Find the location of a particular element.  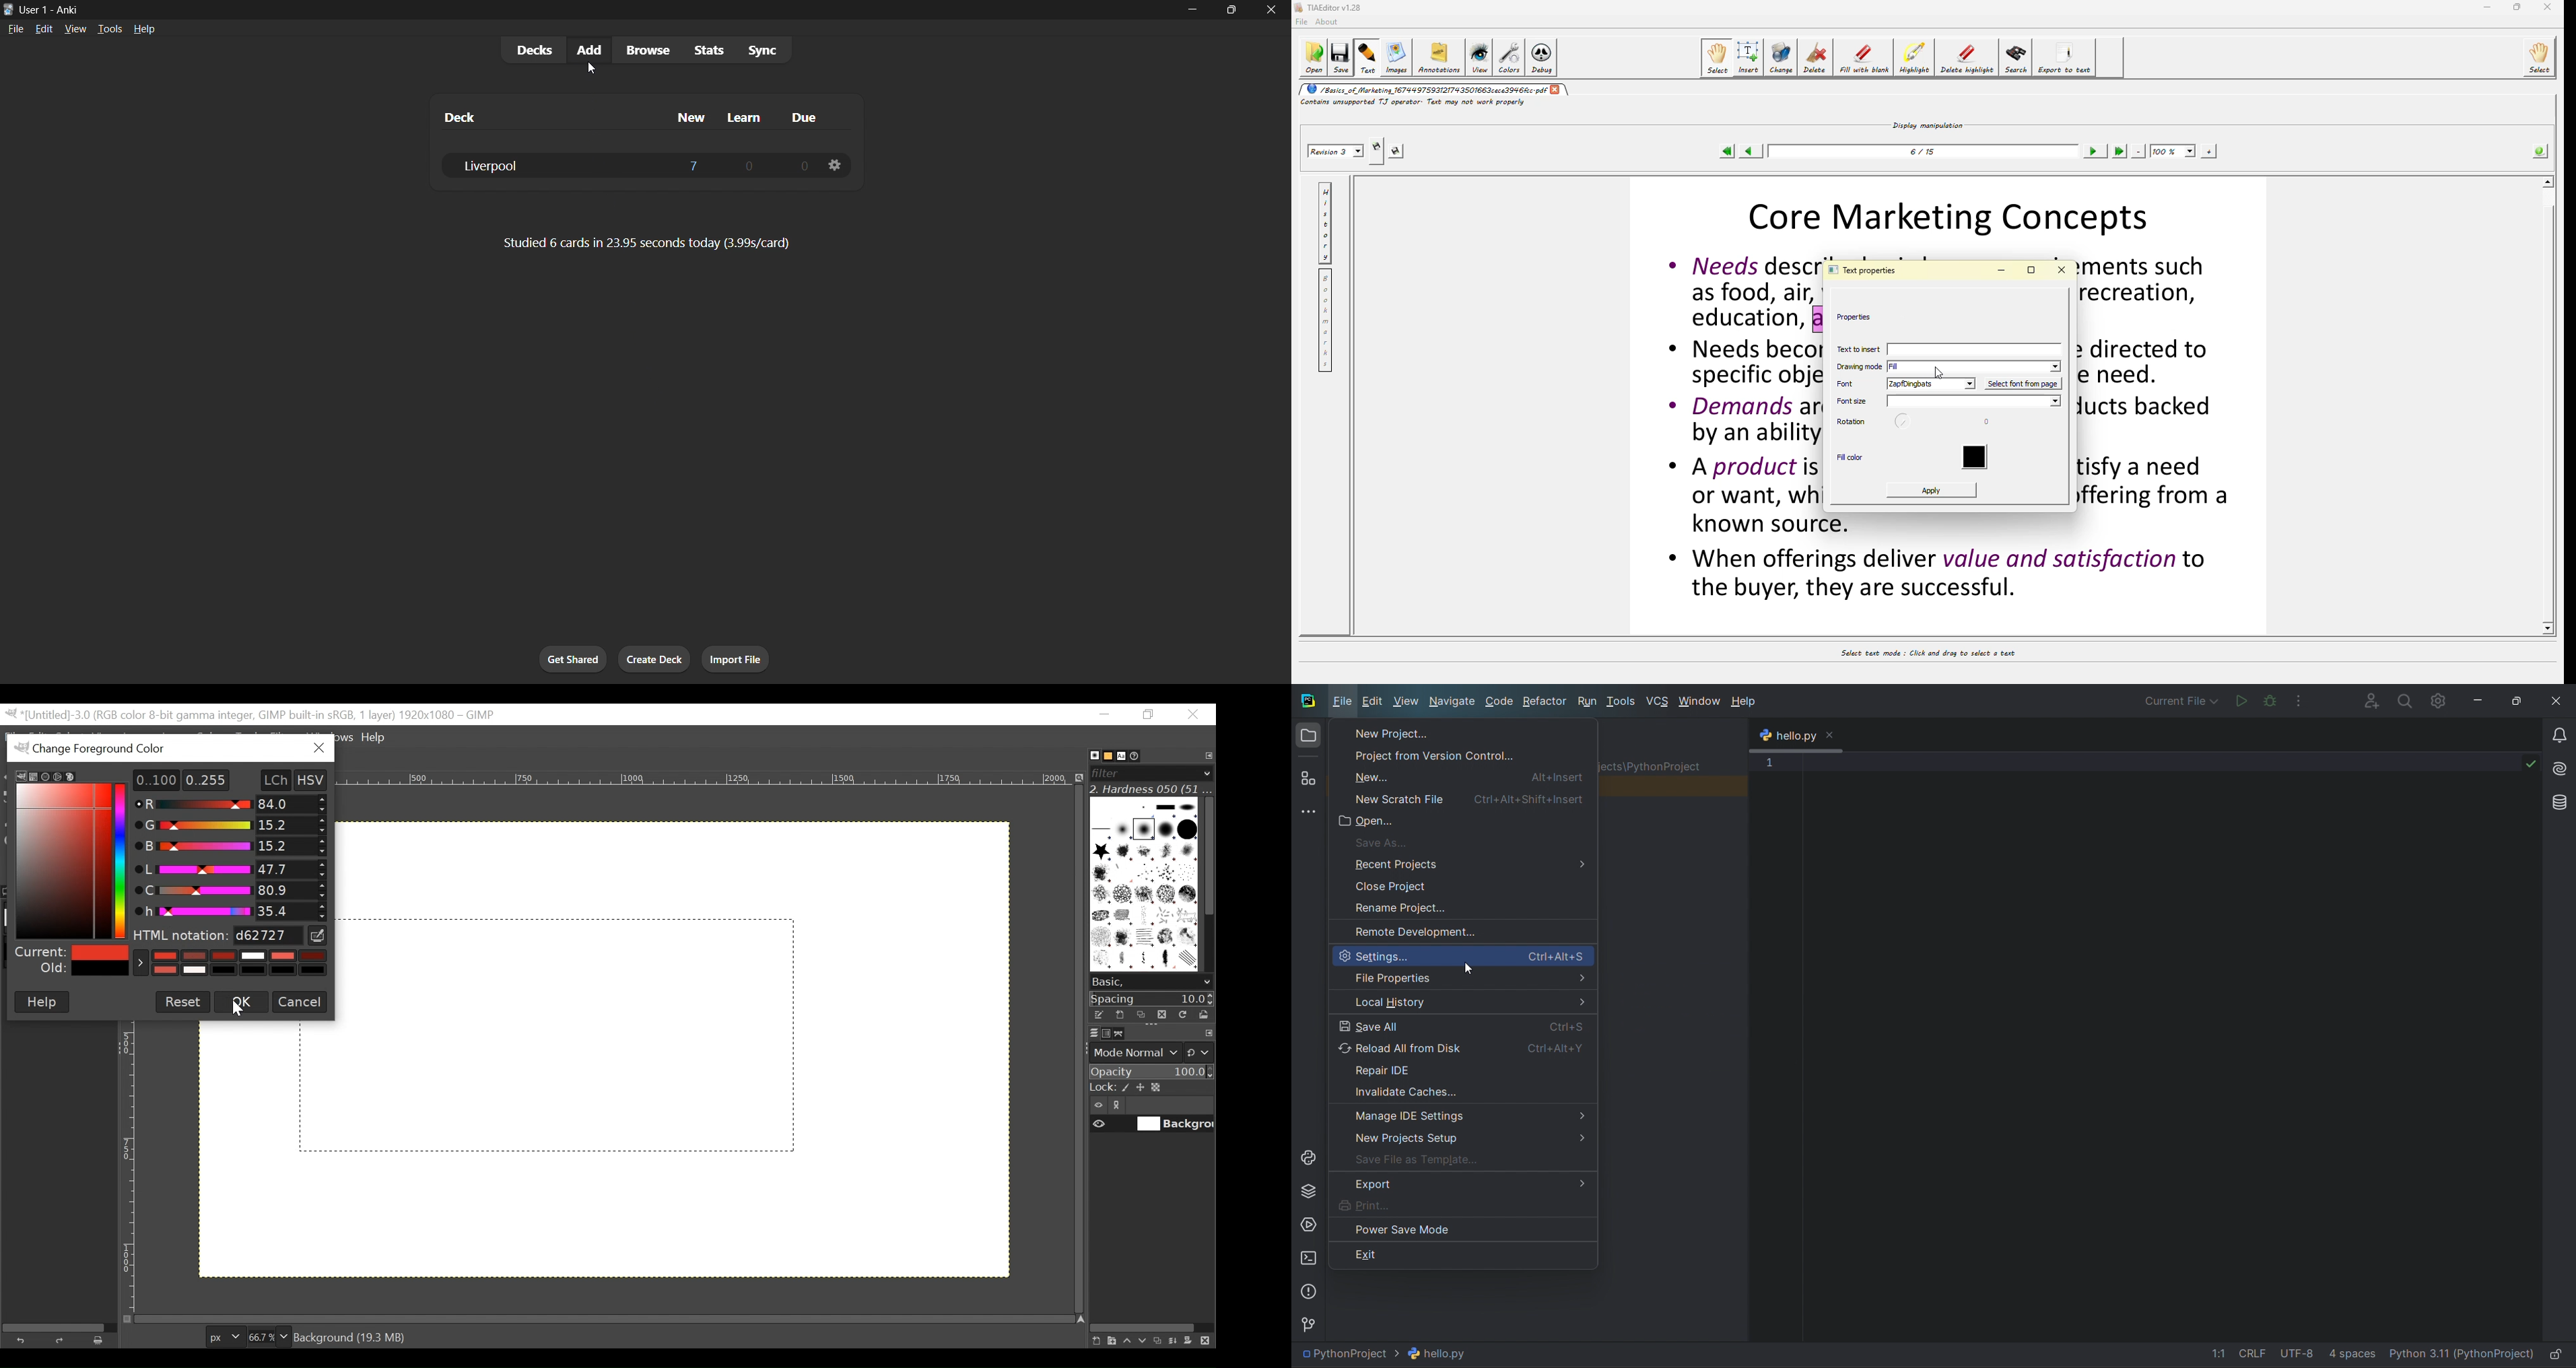

close is located at coordinates (1272, 10).